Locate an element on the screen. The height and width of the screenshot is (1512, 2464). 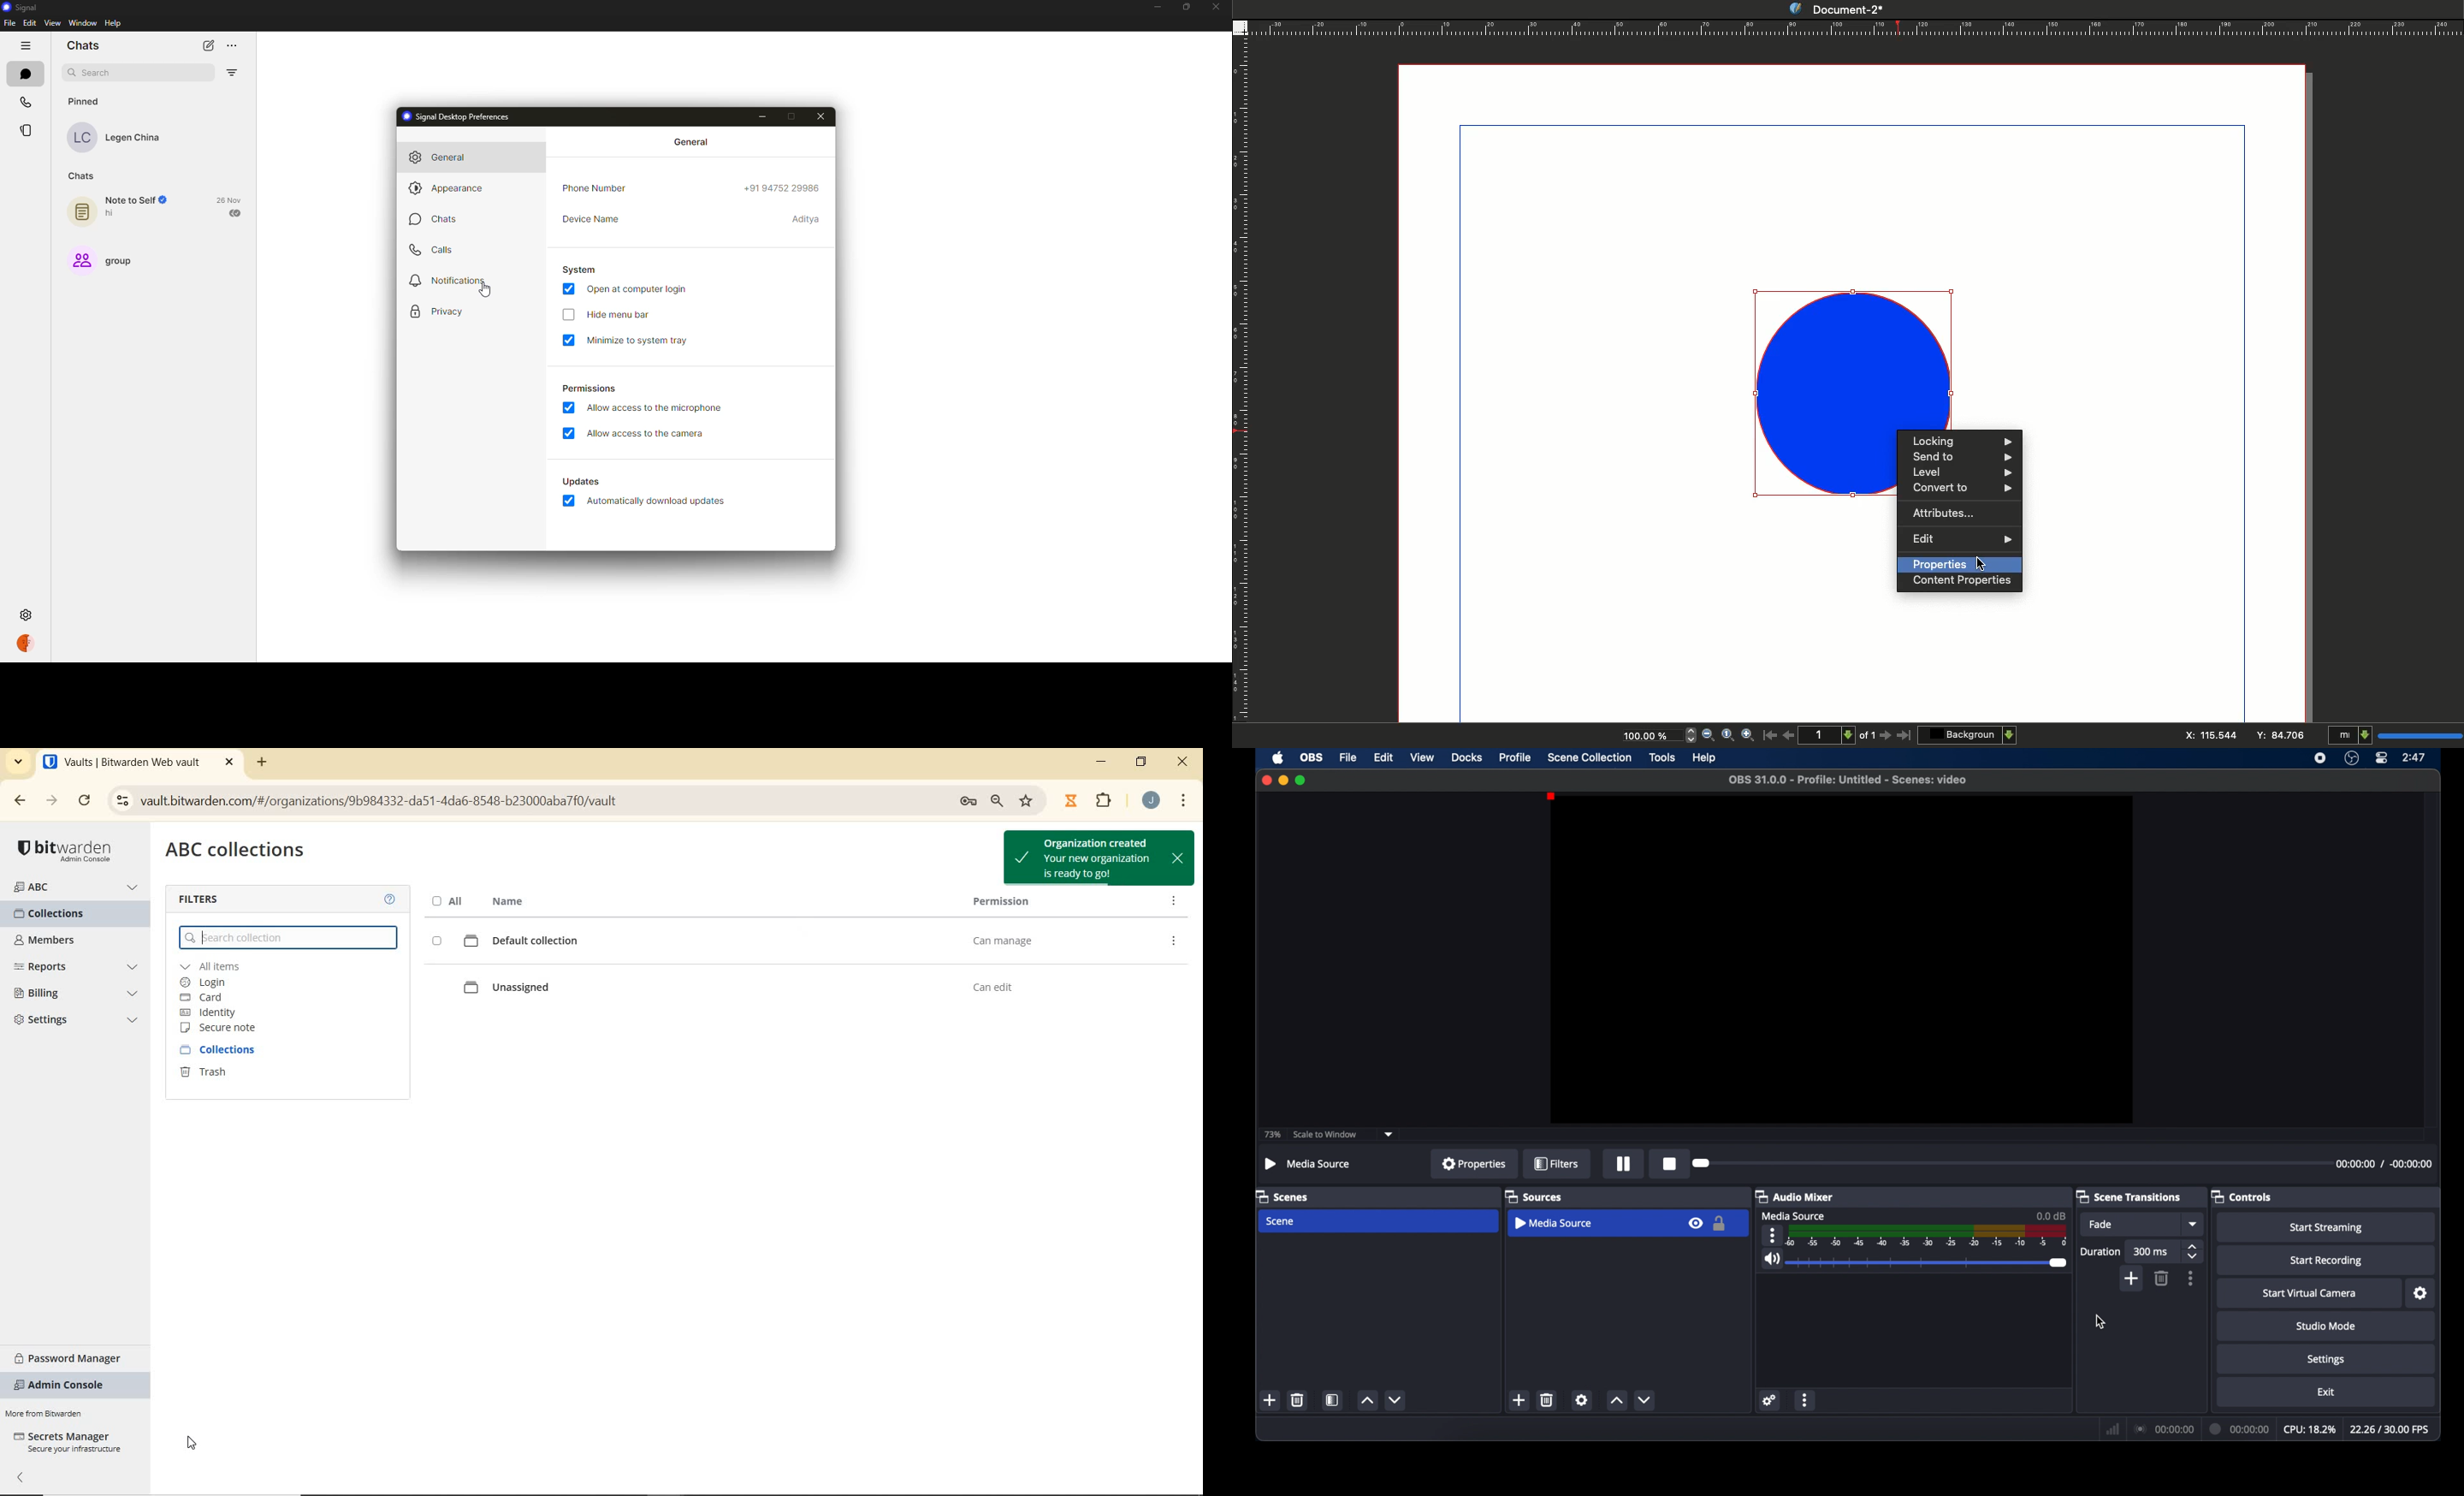
scene is located at coordinates (1281, 1221).